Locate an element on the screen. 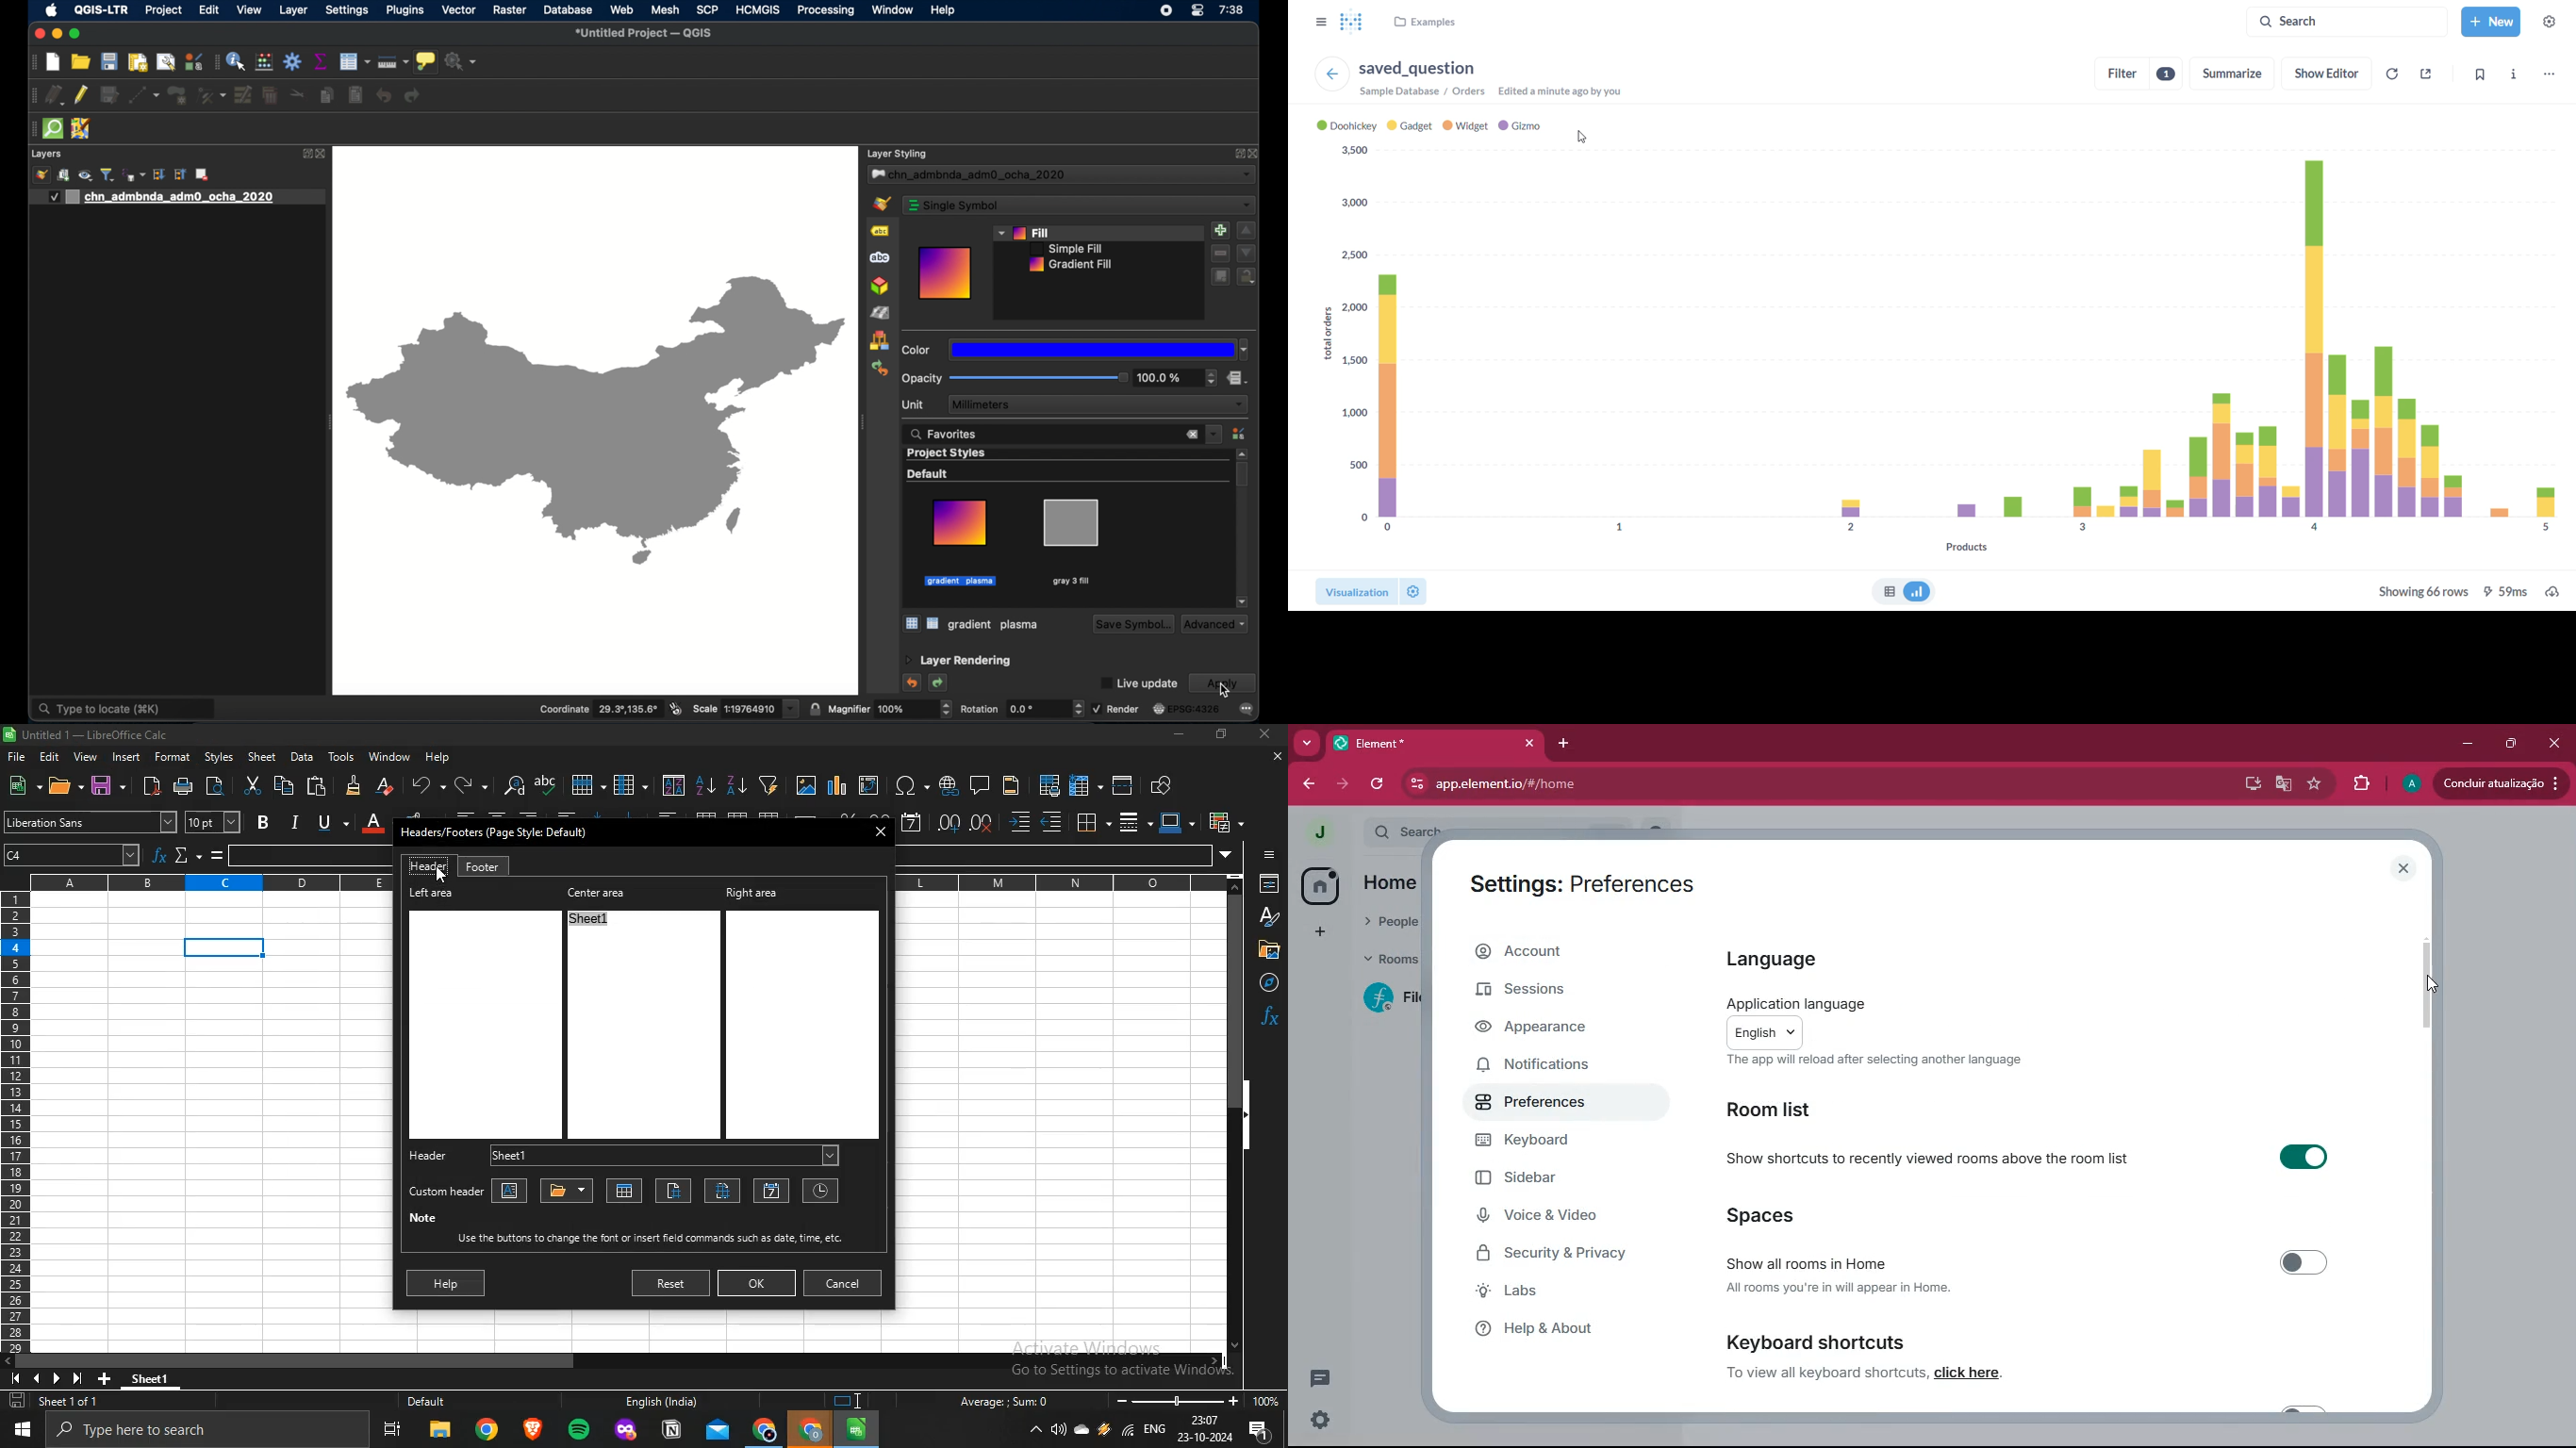  add tab is located at coordinates (1567, 744).